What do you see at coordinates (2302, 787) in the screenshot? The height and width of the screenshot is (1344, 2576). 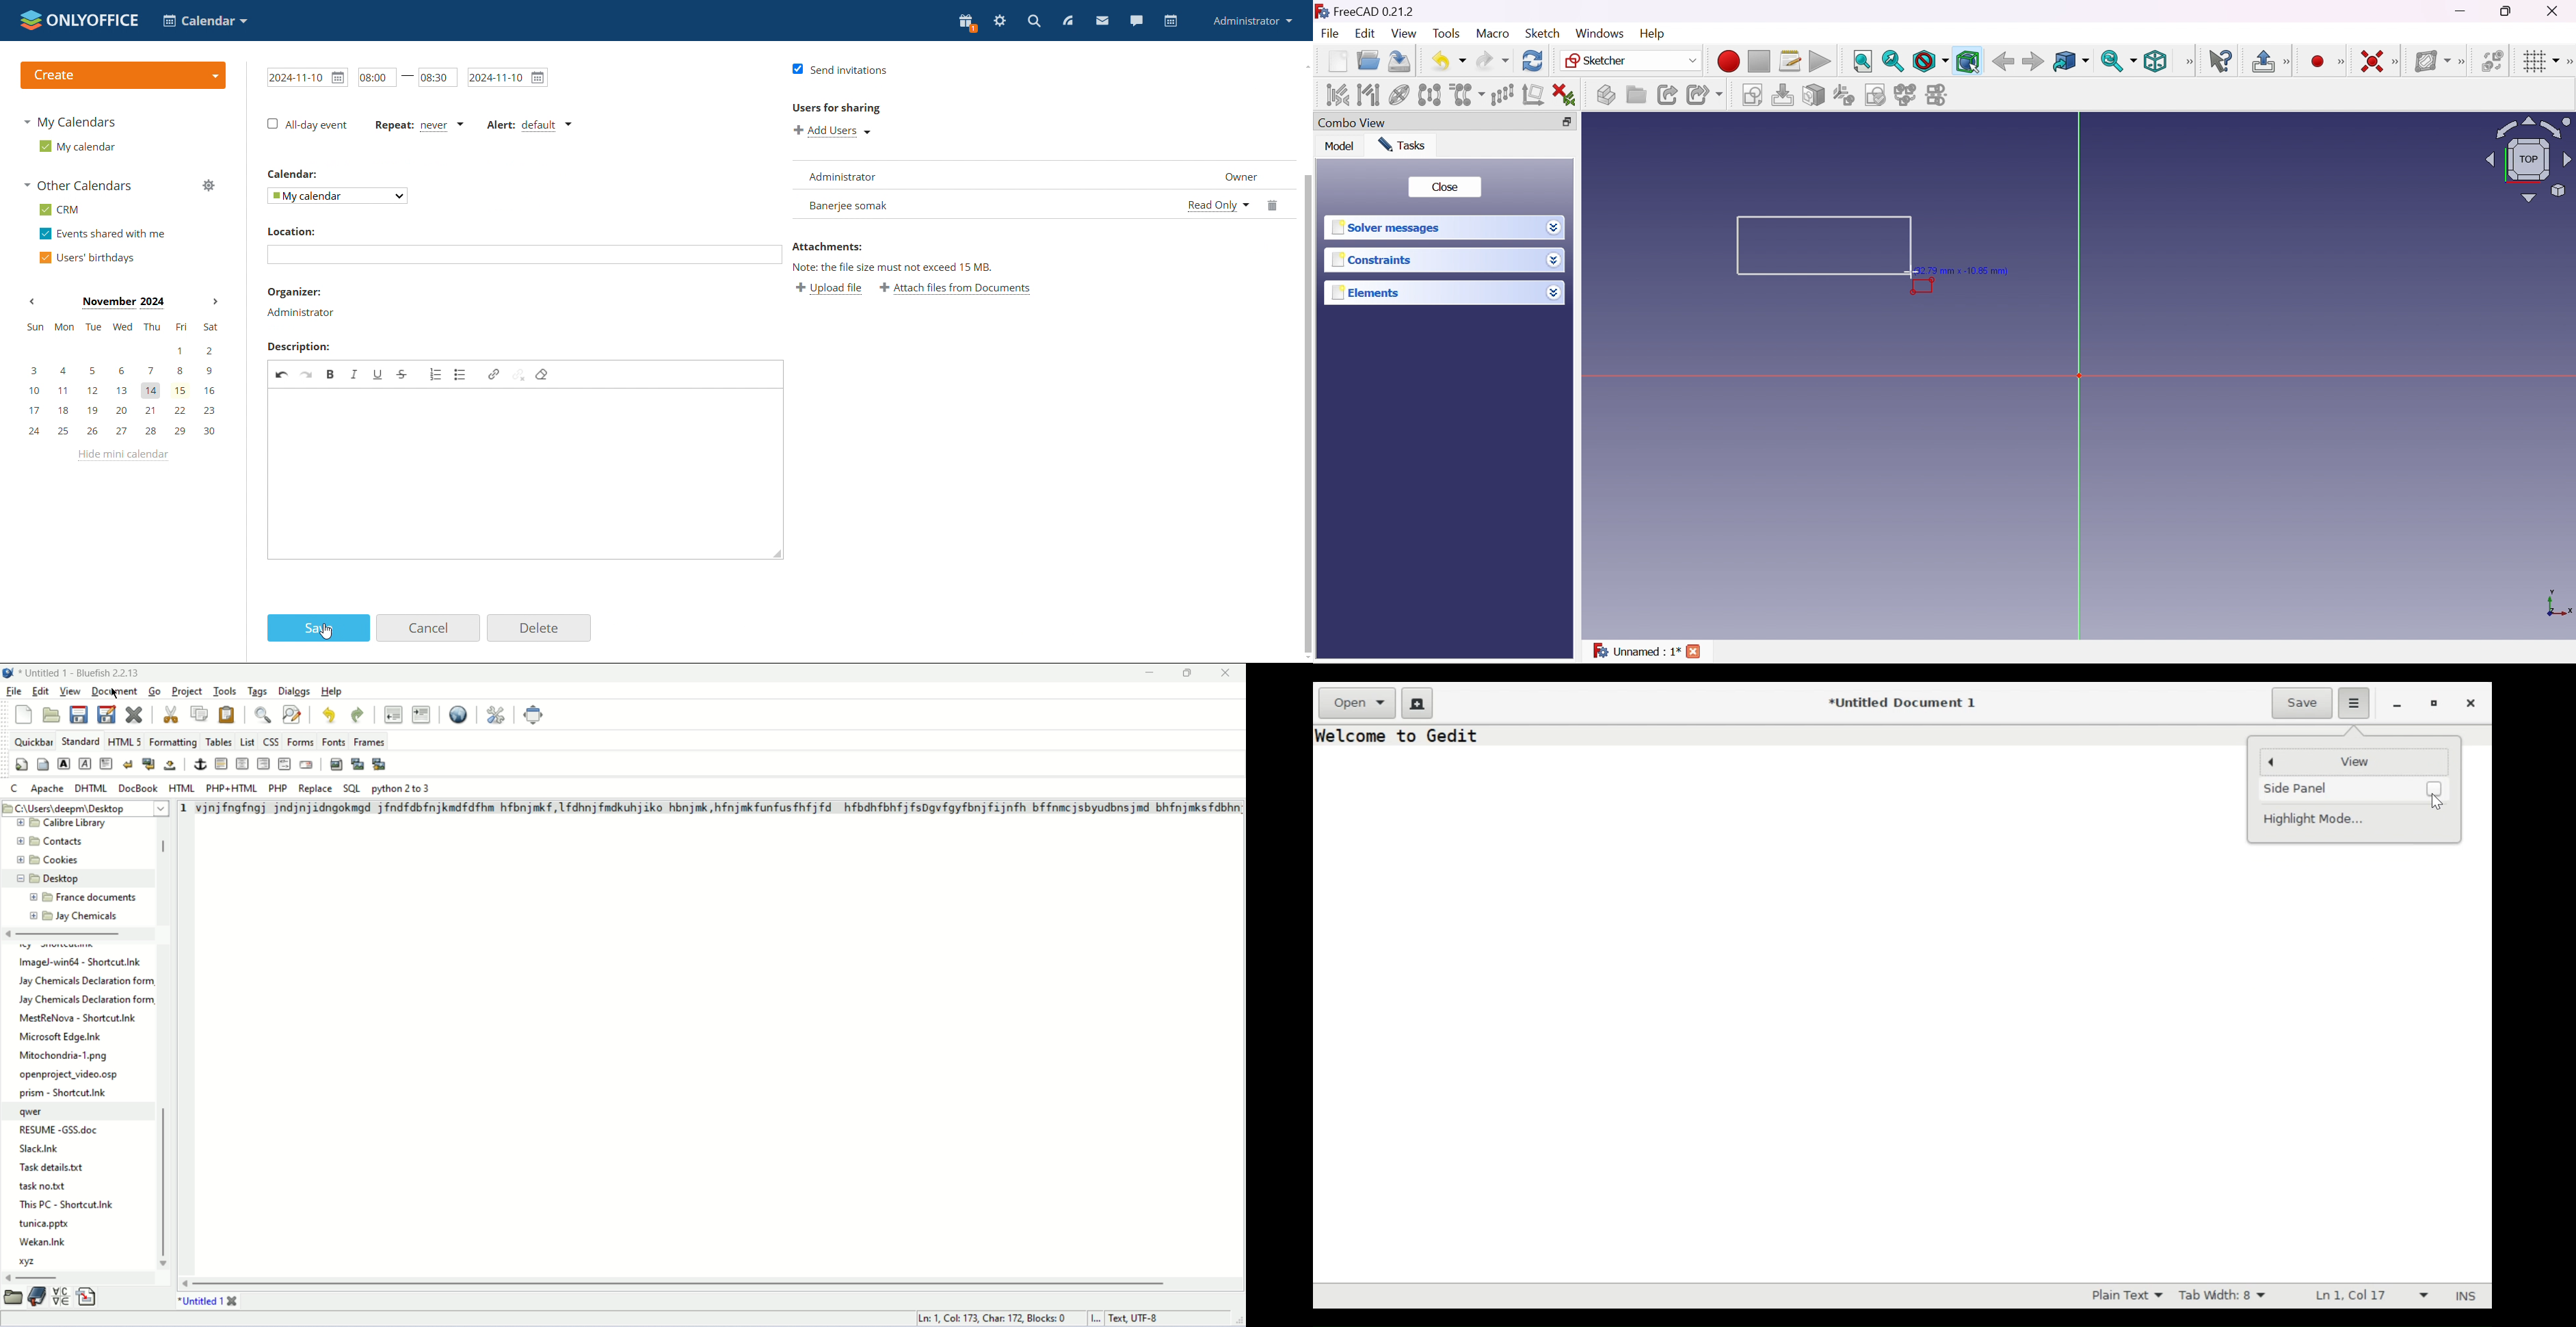 I see `Side Panel` at bounding box center [2302, 787].